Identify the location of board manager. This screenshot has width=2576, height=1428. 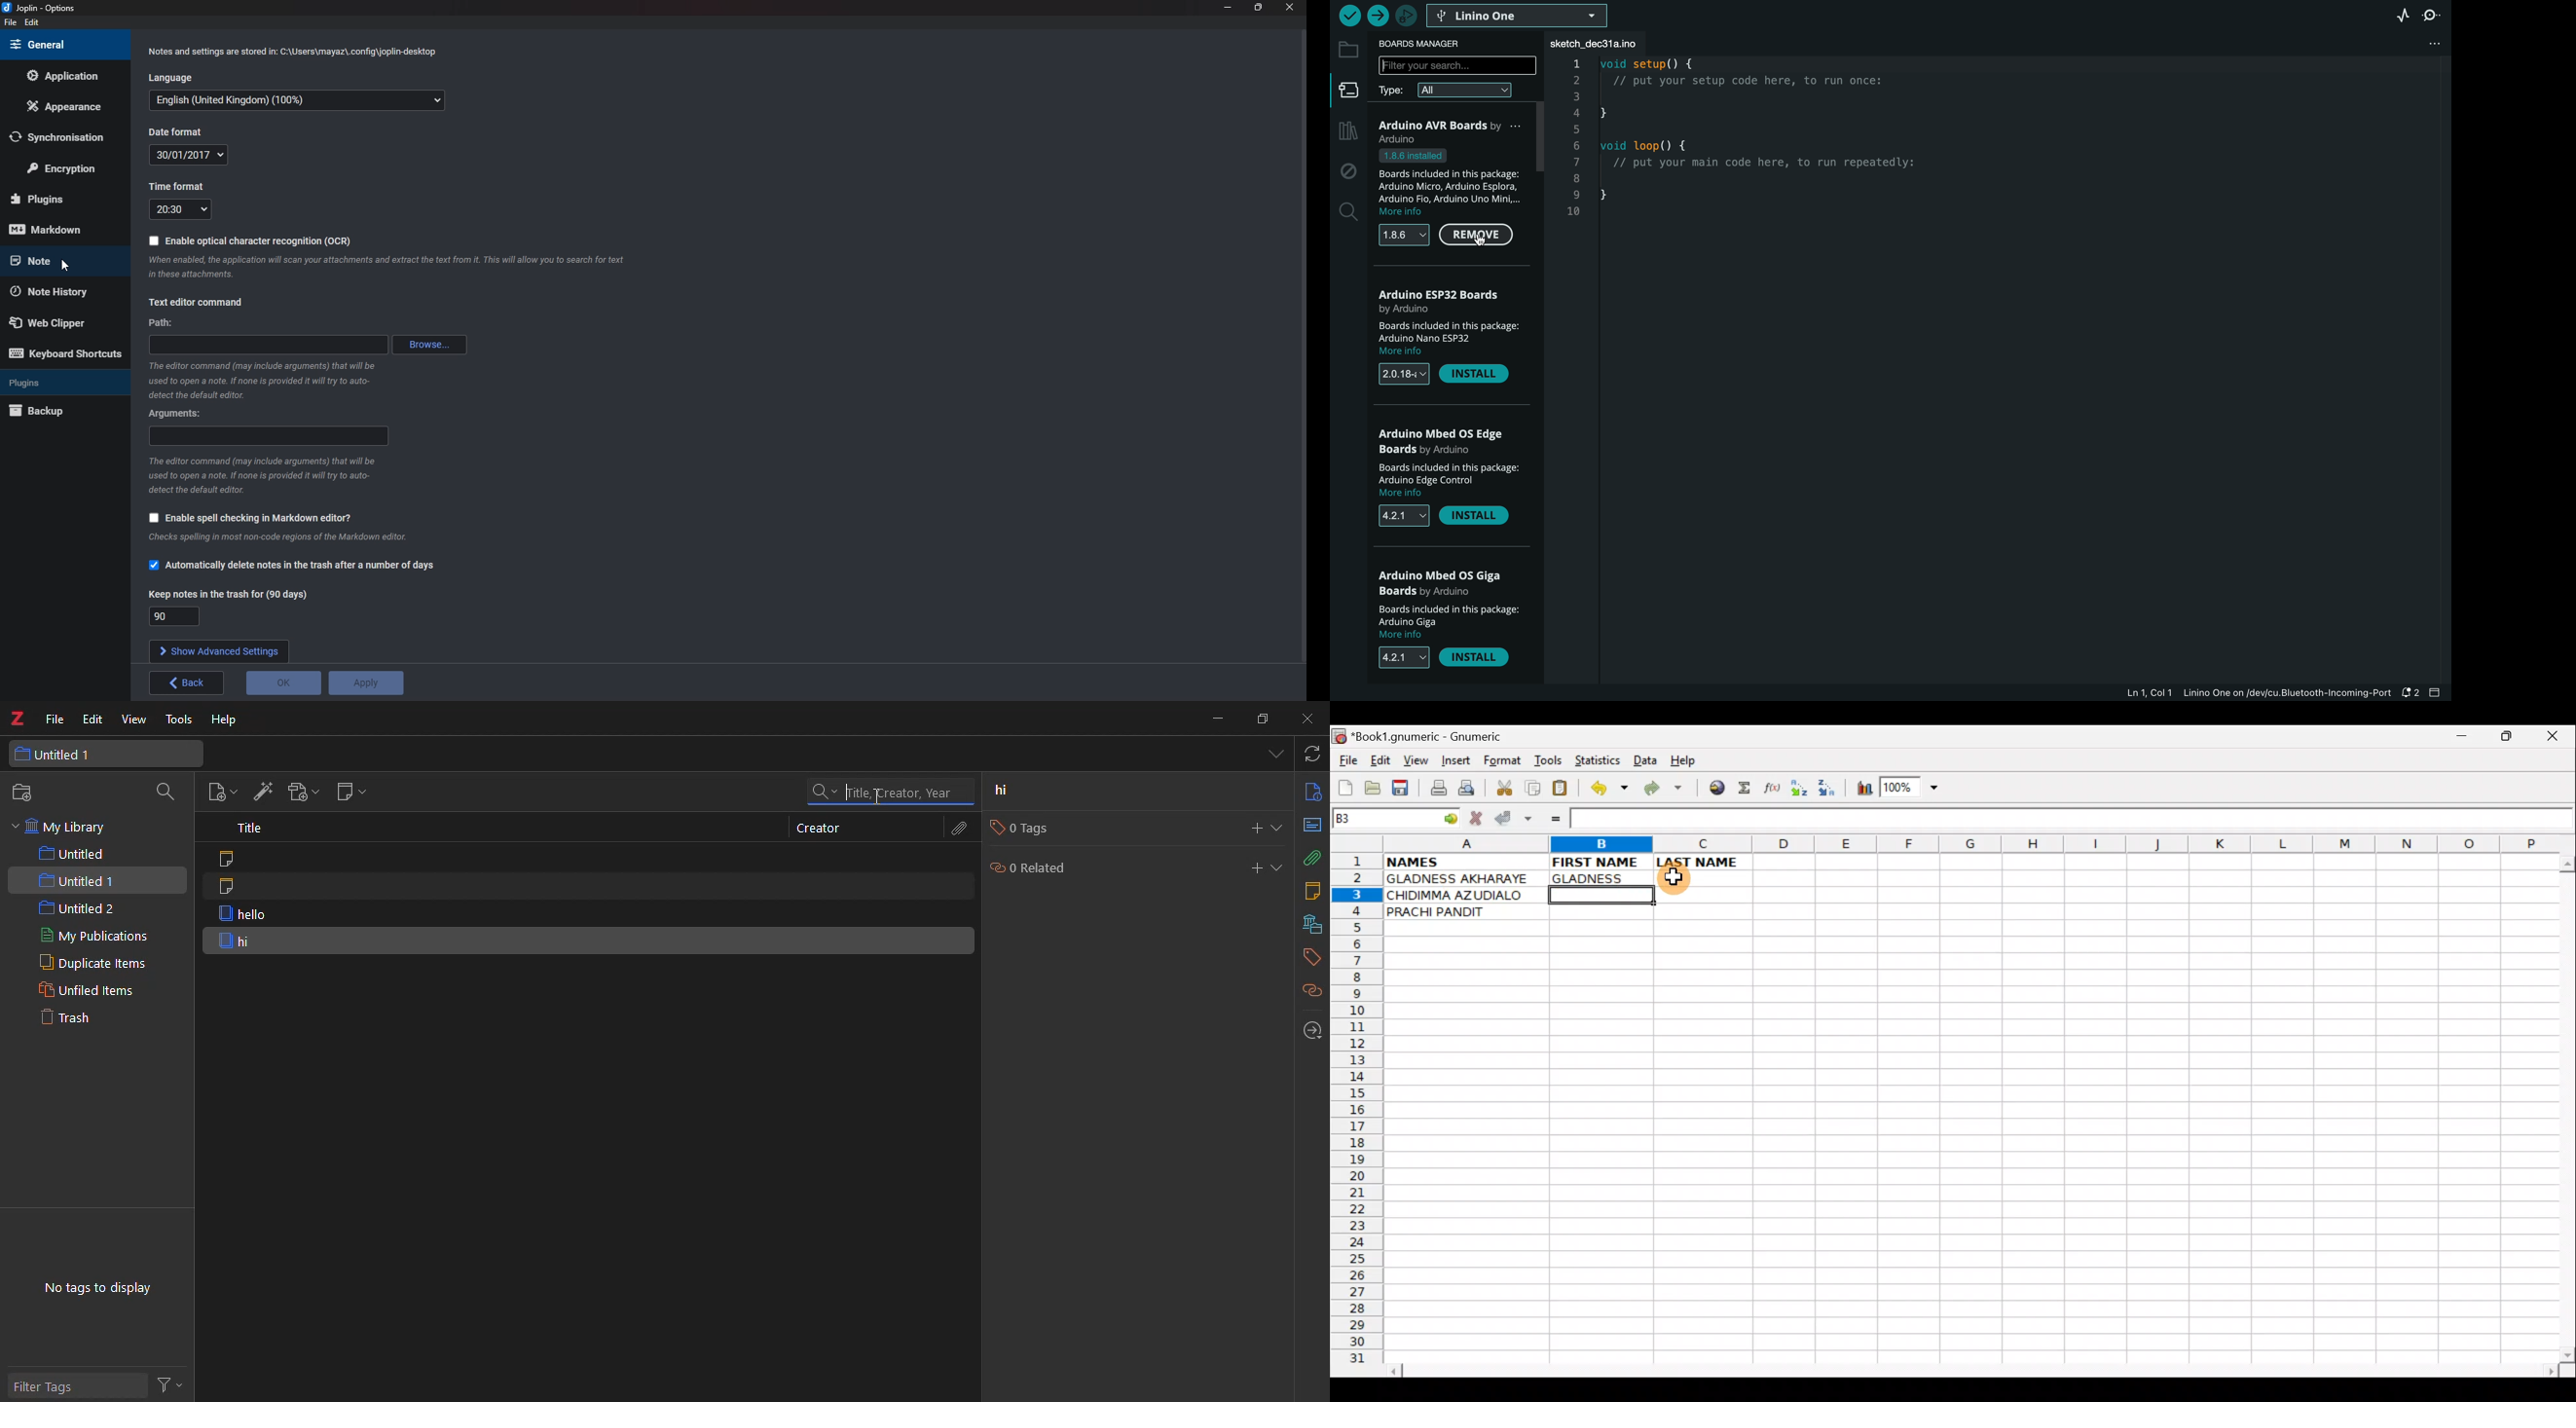
(1423, 42).